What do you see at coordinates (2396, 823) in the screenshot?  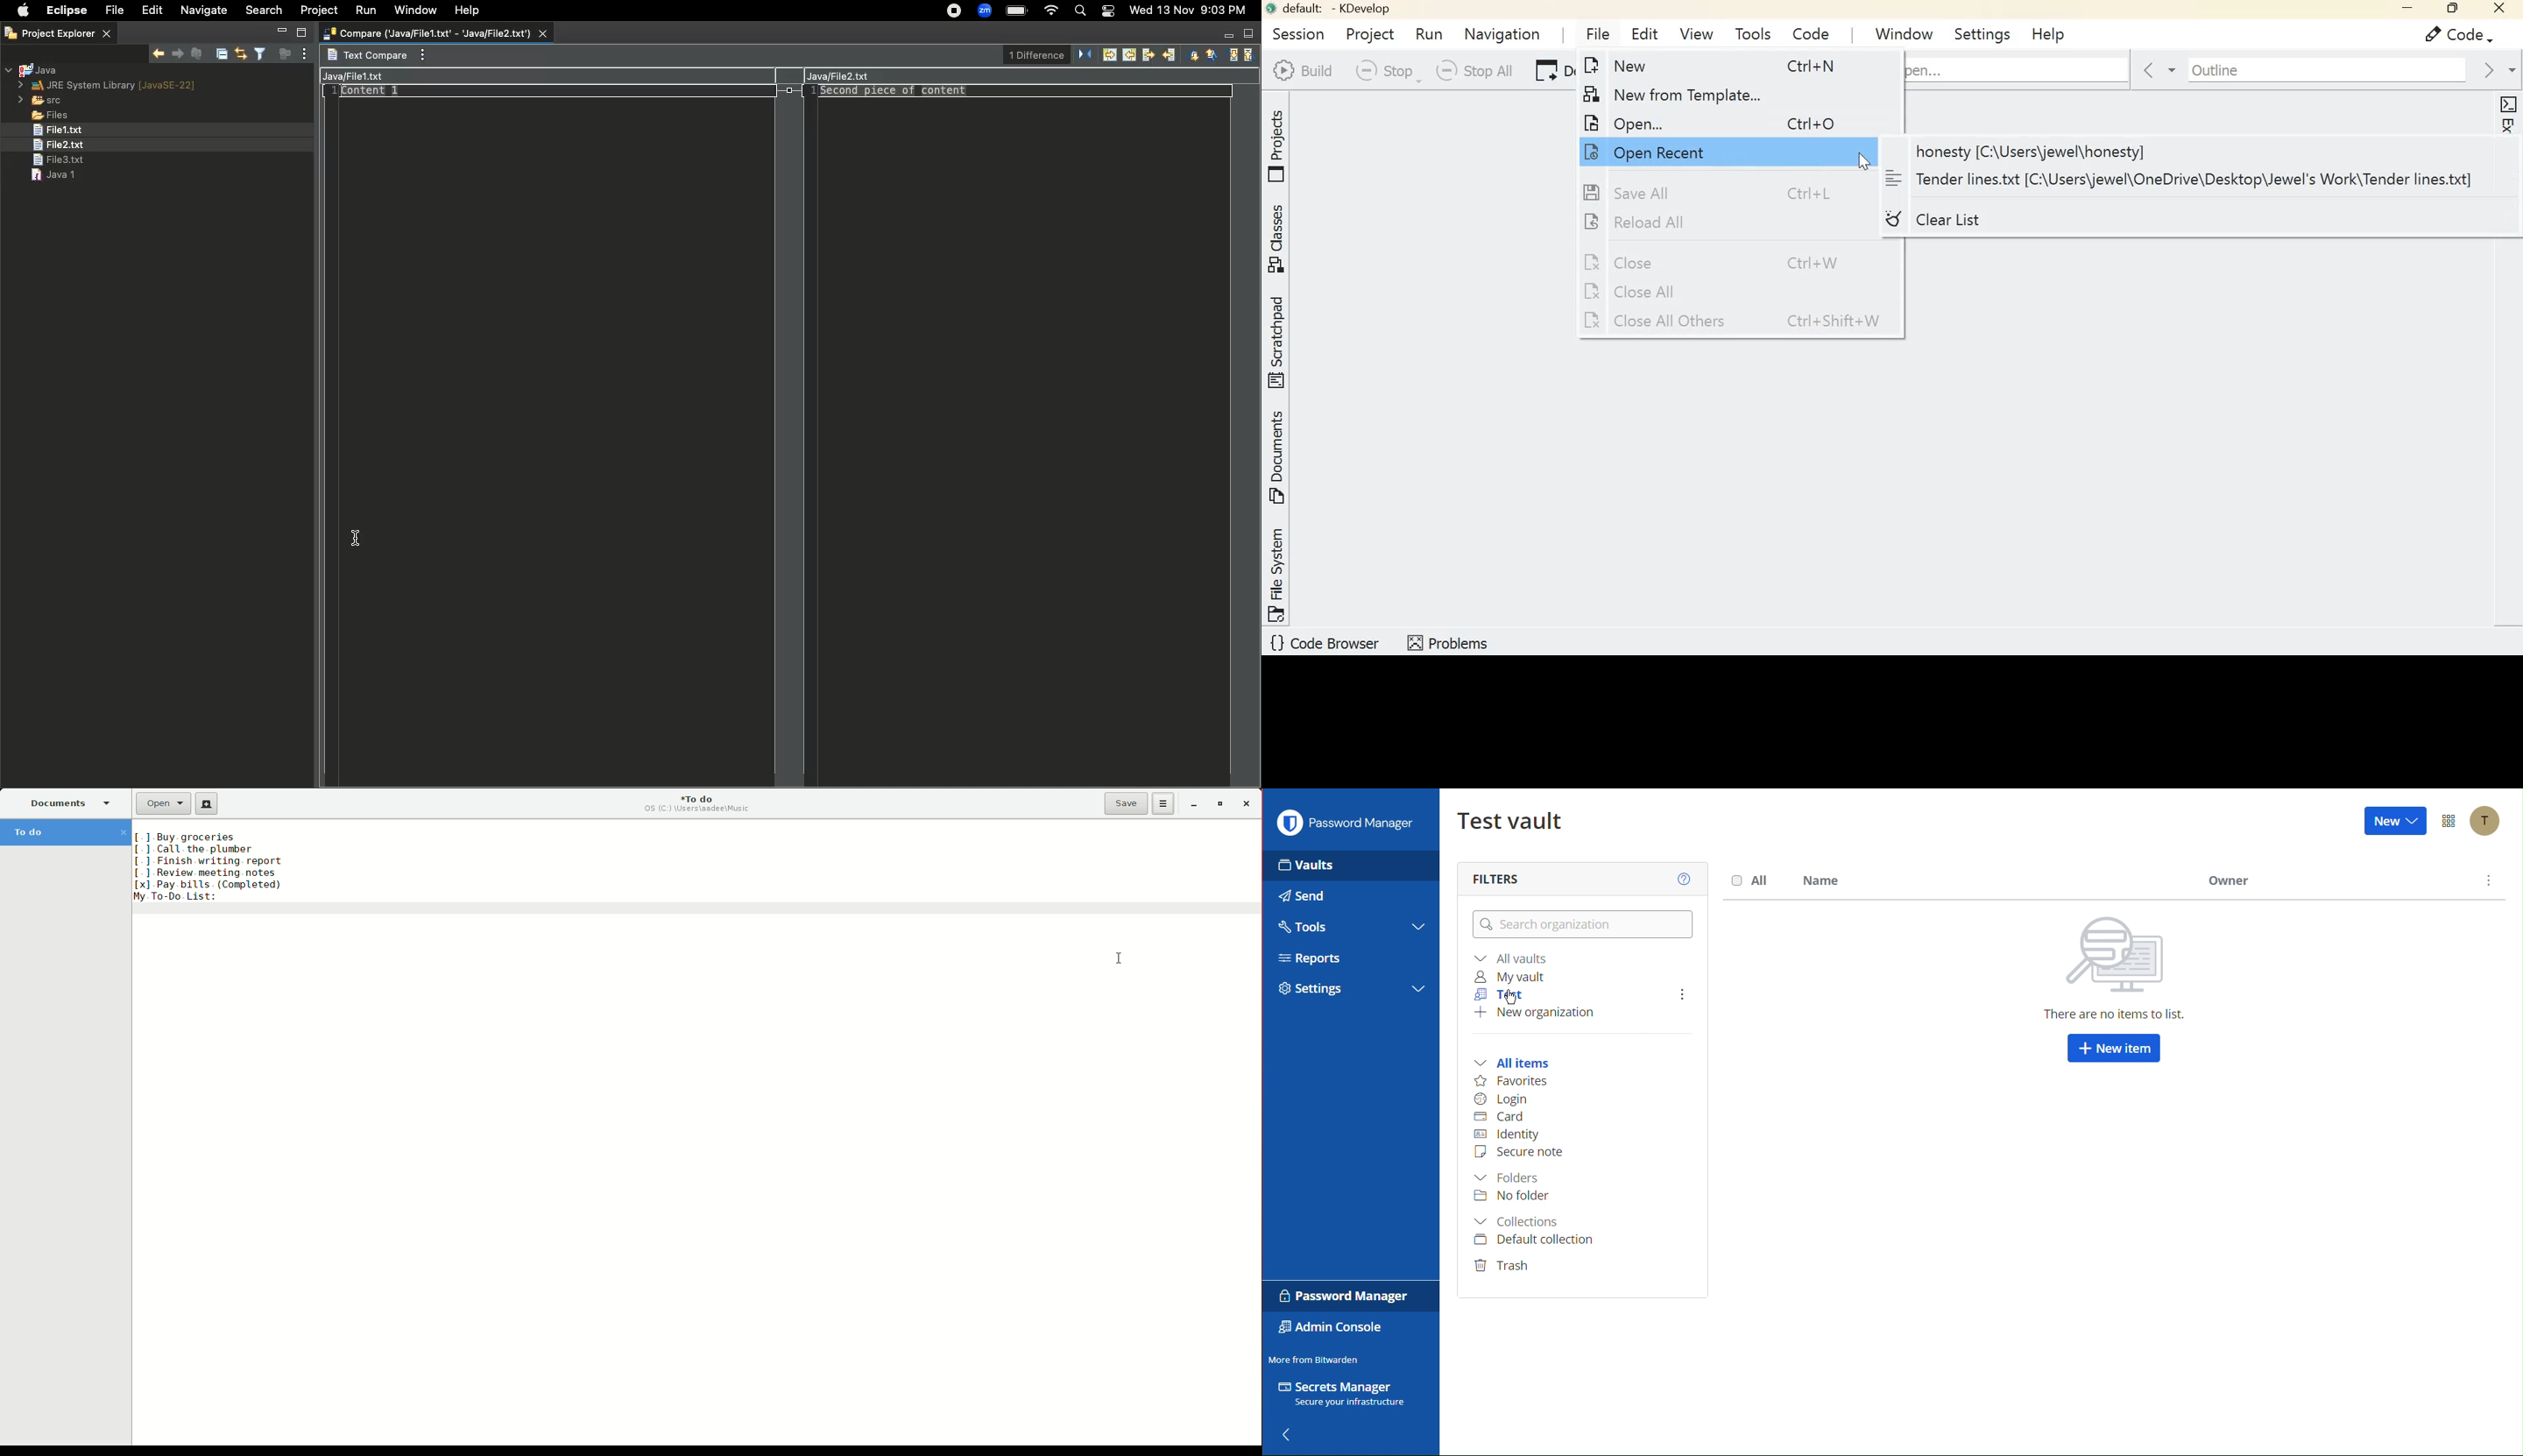 I see `New` at bounding box center [2396, 823].